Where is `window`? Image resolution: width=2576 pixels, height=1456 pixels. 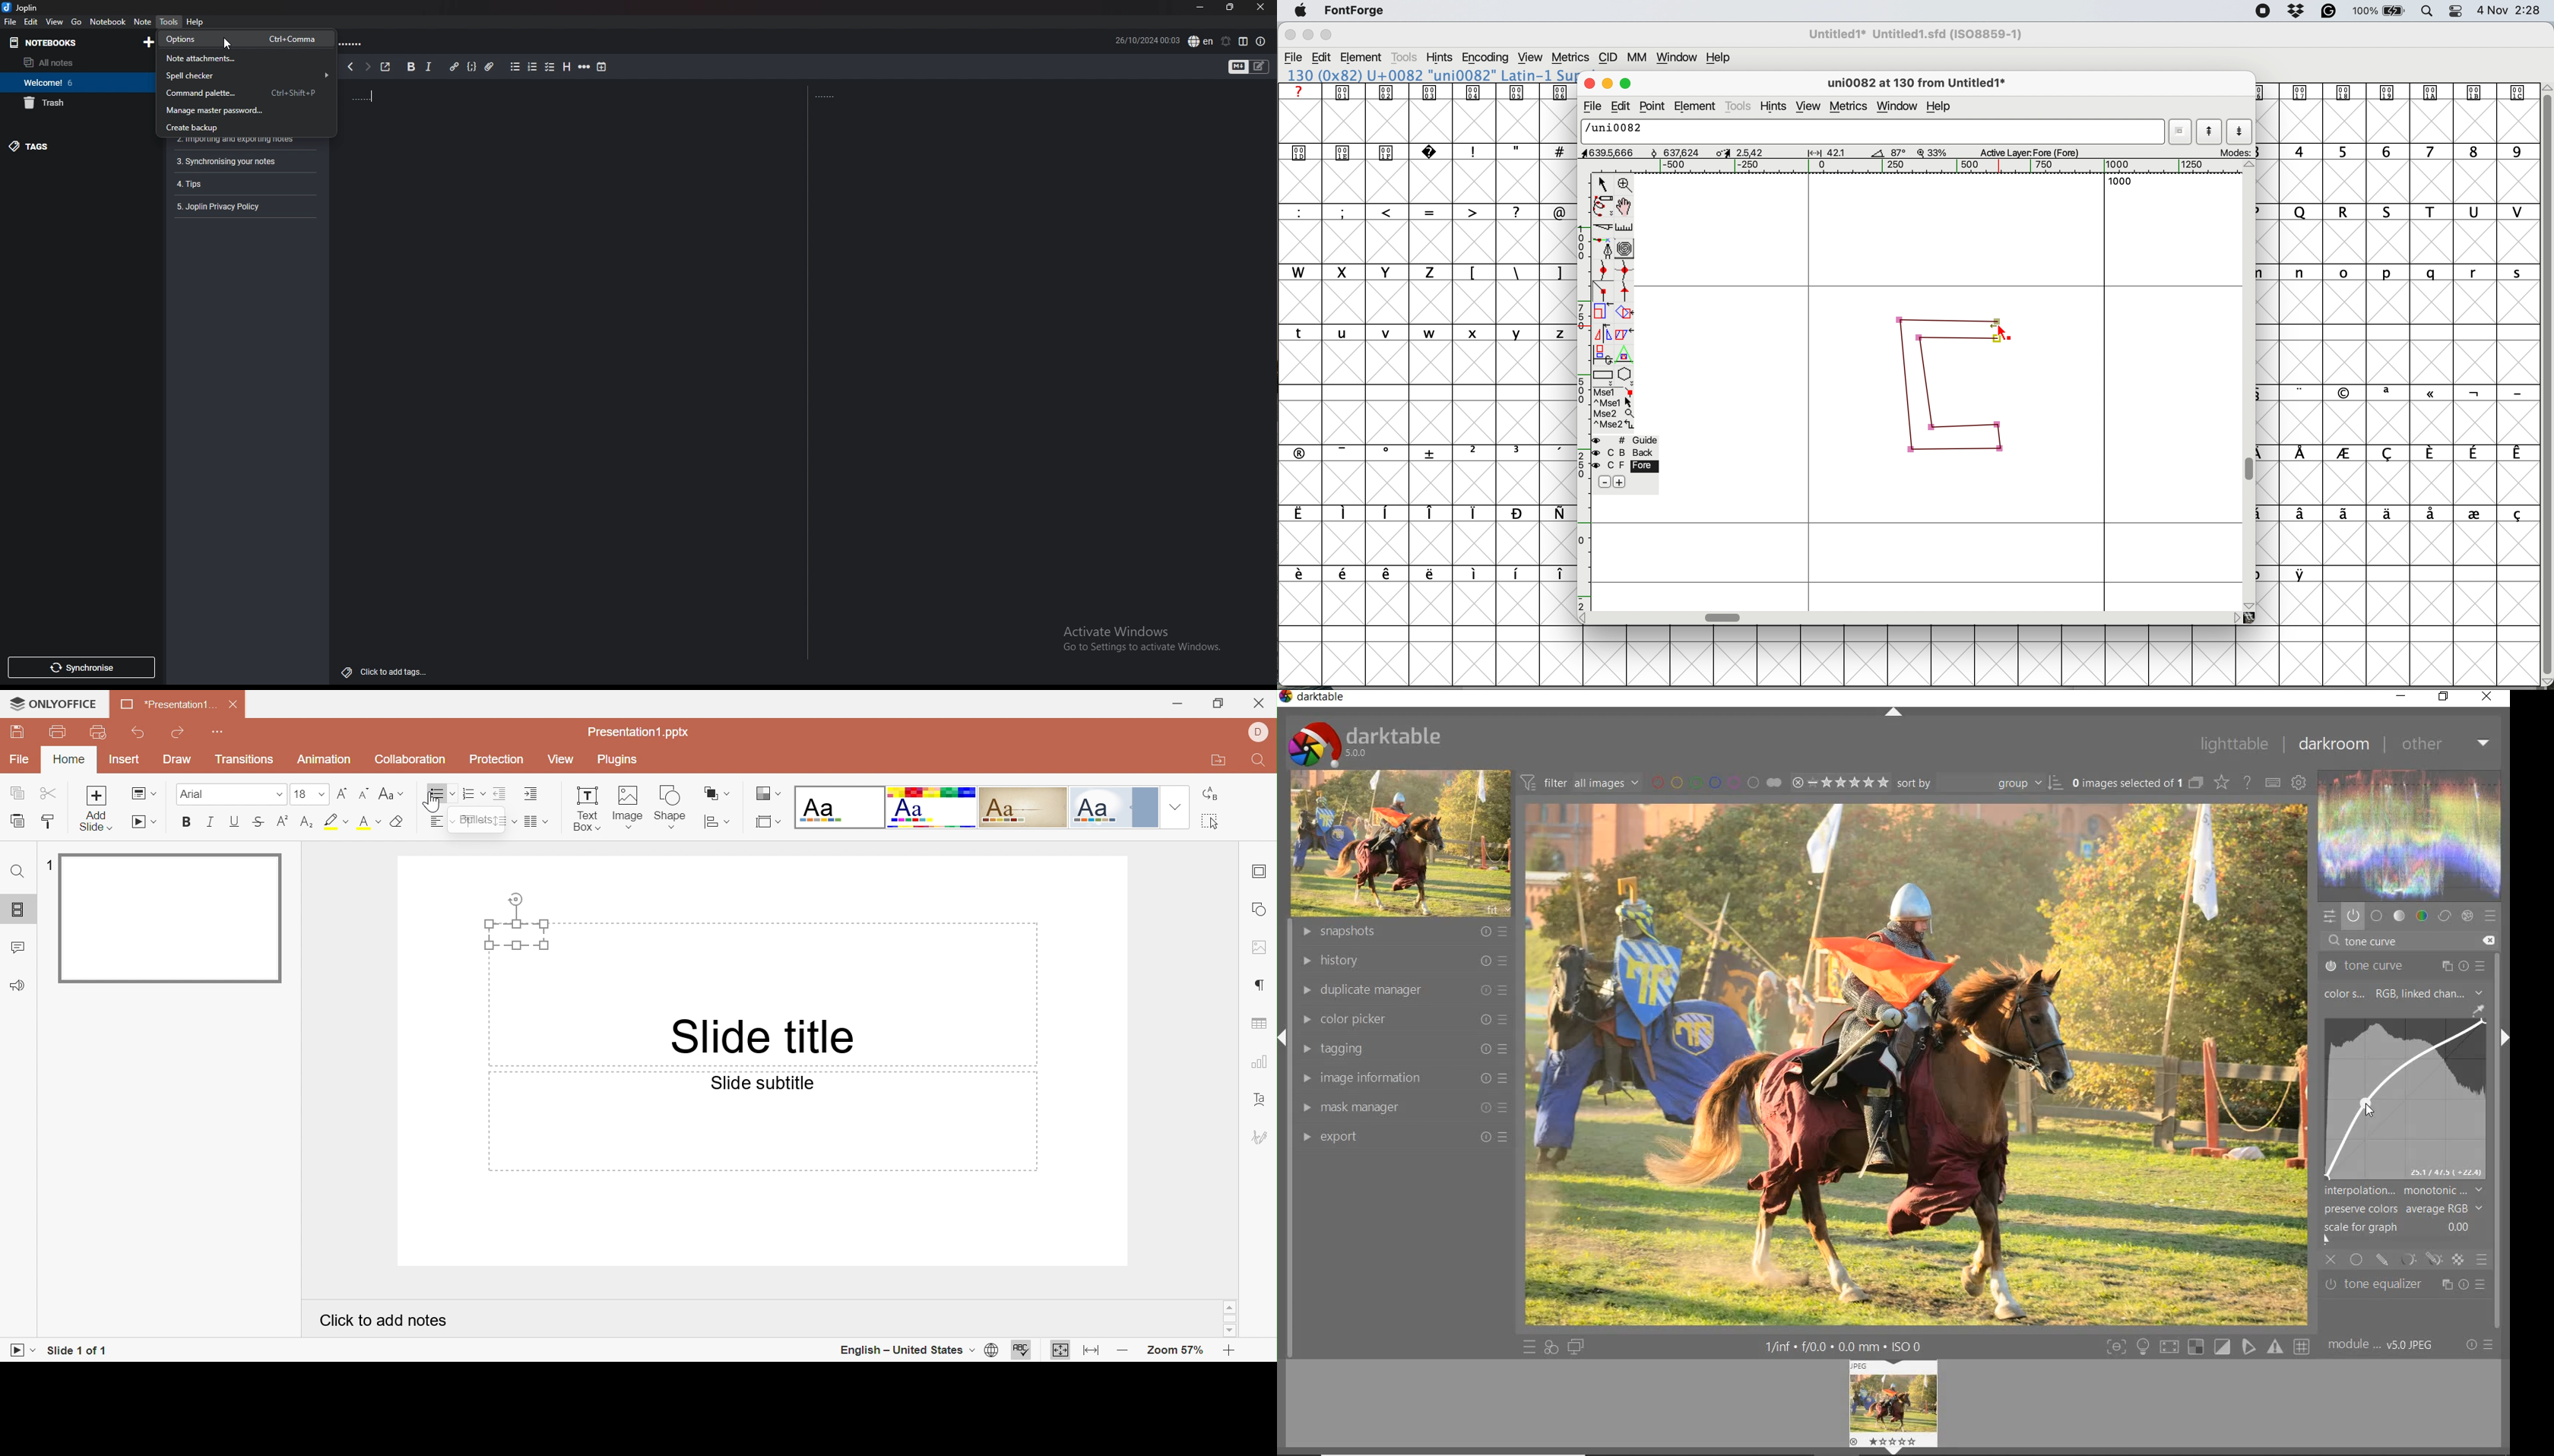 window is located at coordinates (1678, 58).